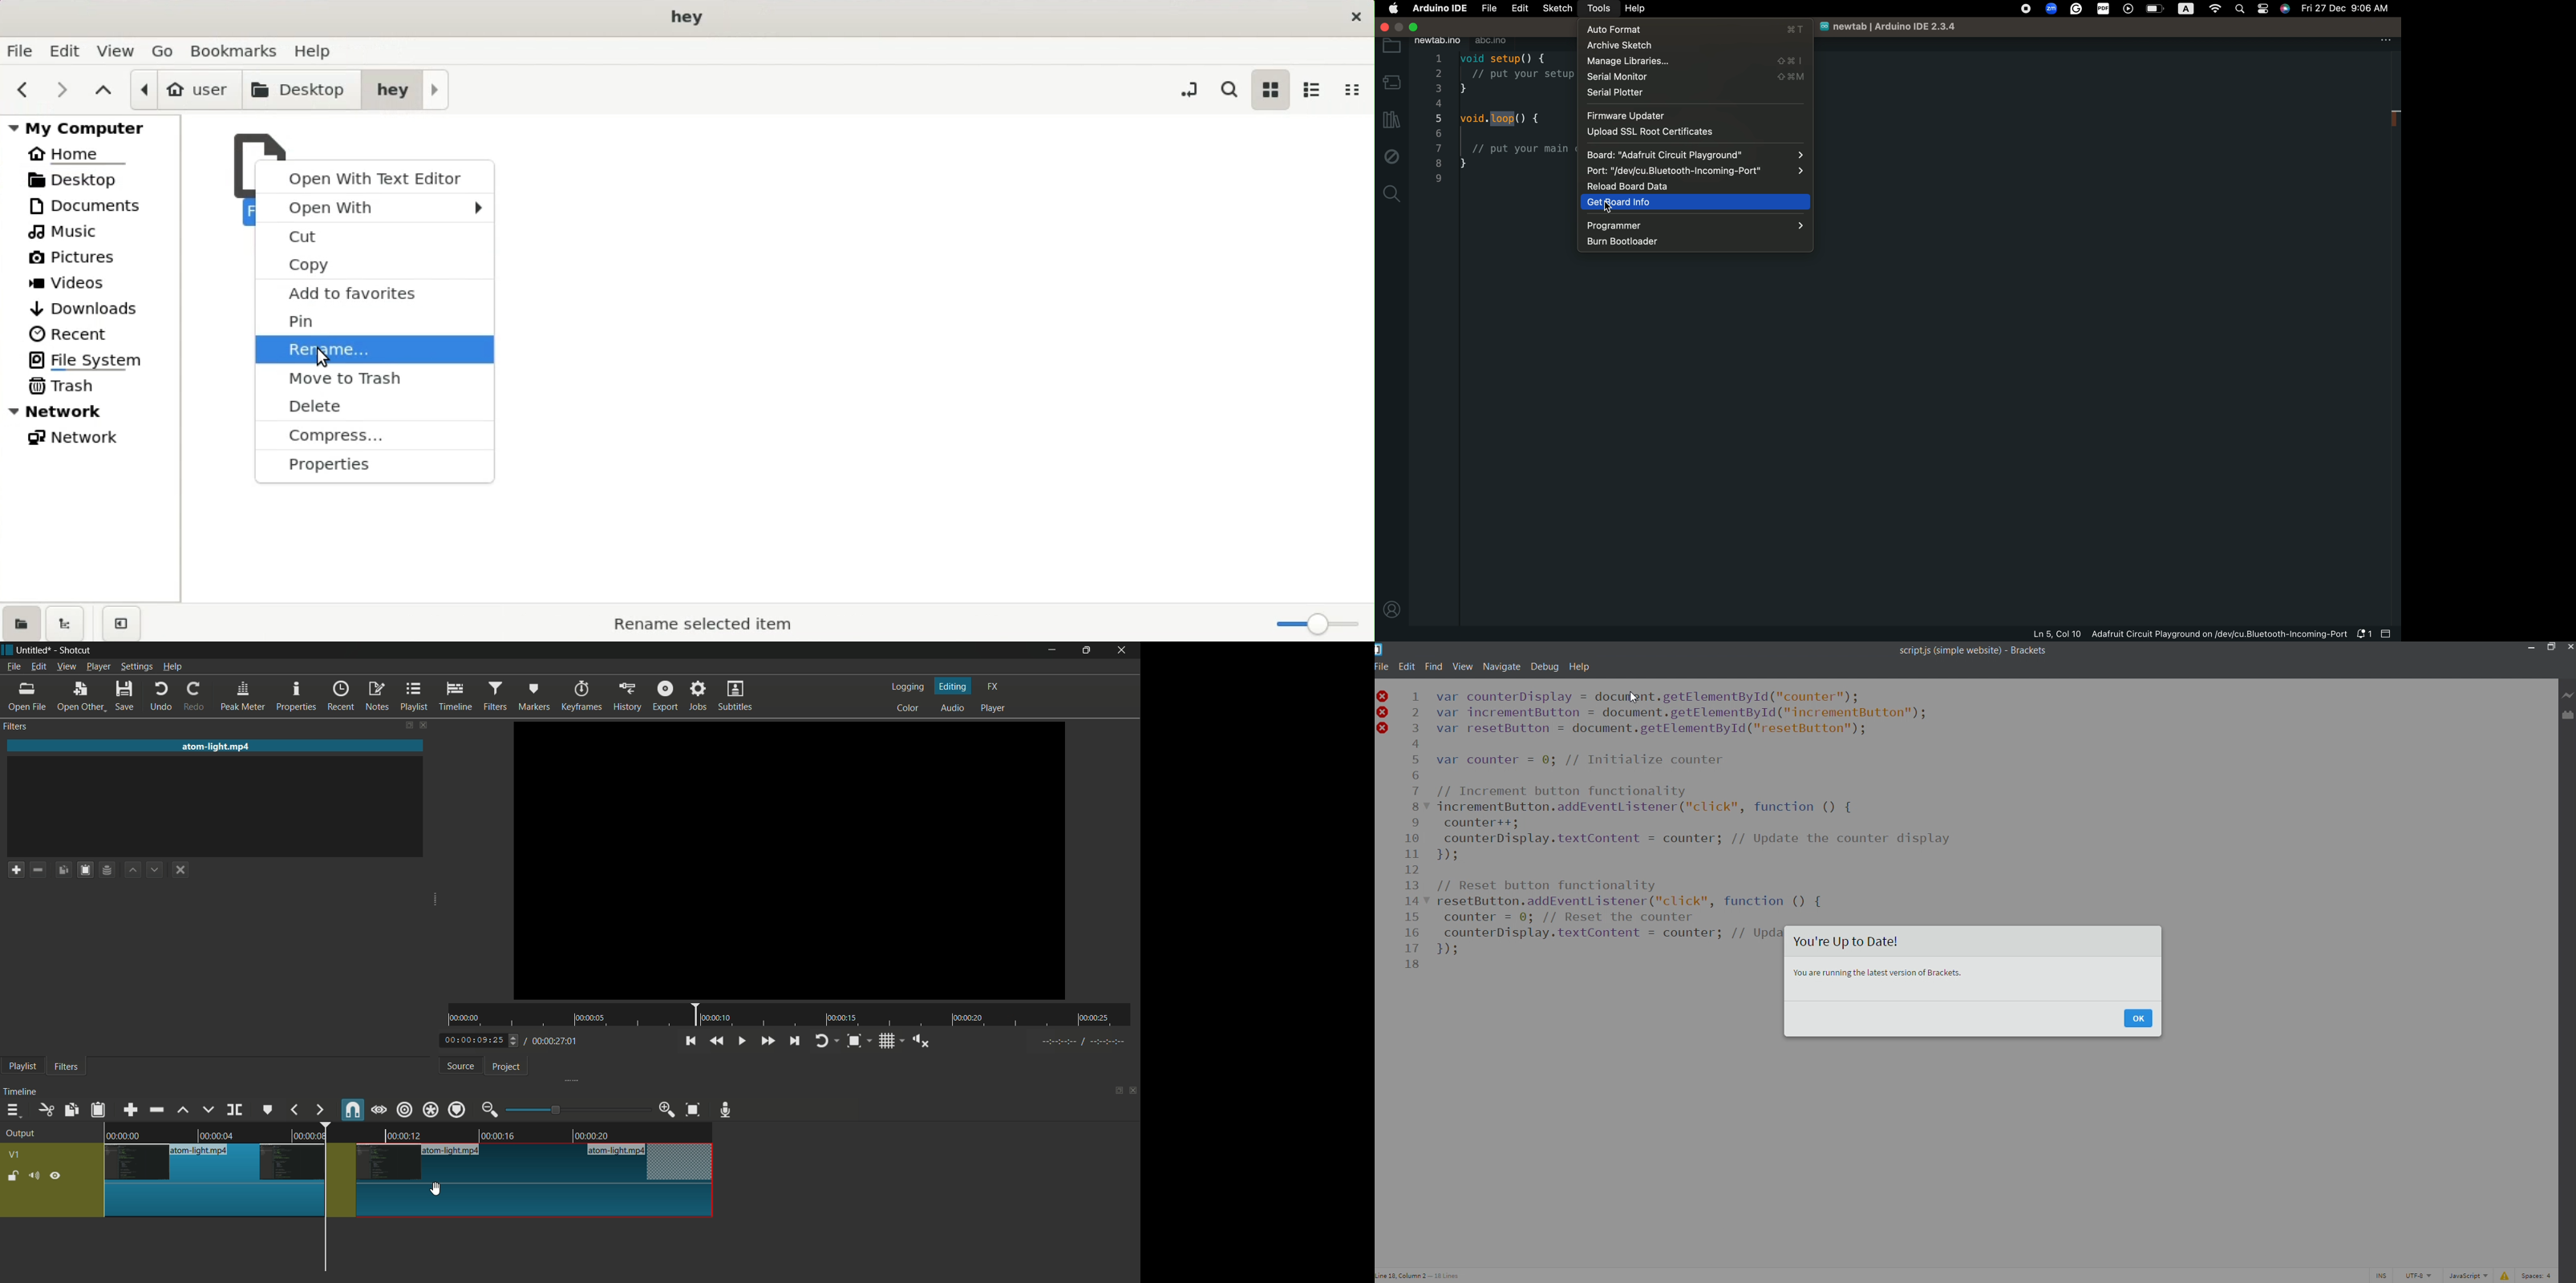 This screenshot has height=1288, width=2576. What do you see at coordinates (860, 1041) in the screenshot?
I see `zoom timeline to fit` at bounding box center [860, 1041].